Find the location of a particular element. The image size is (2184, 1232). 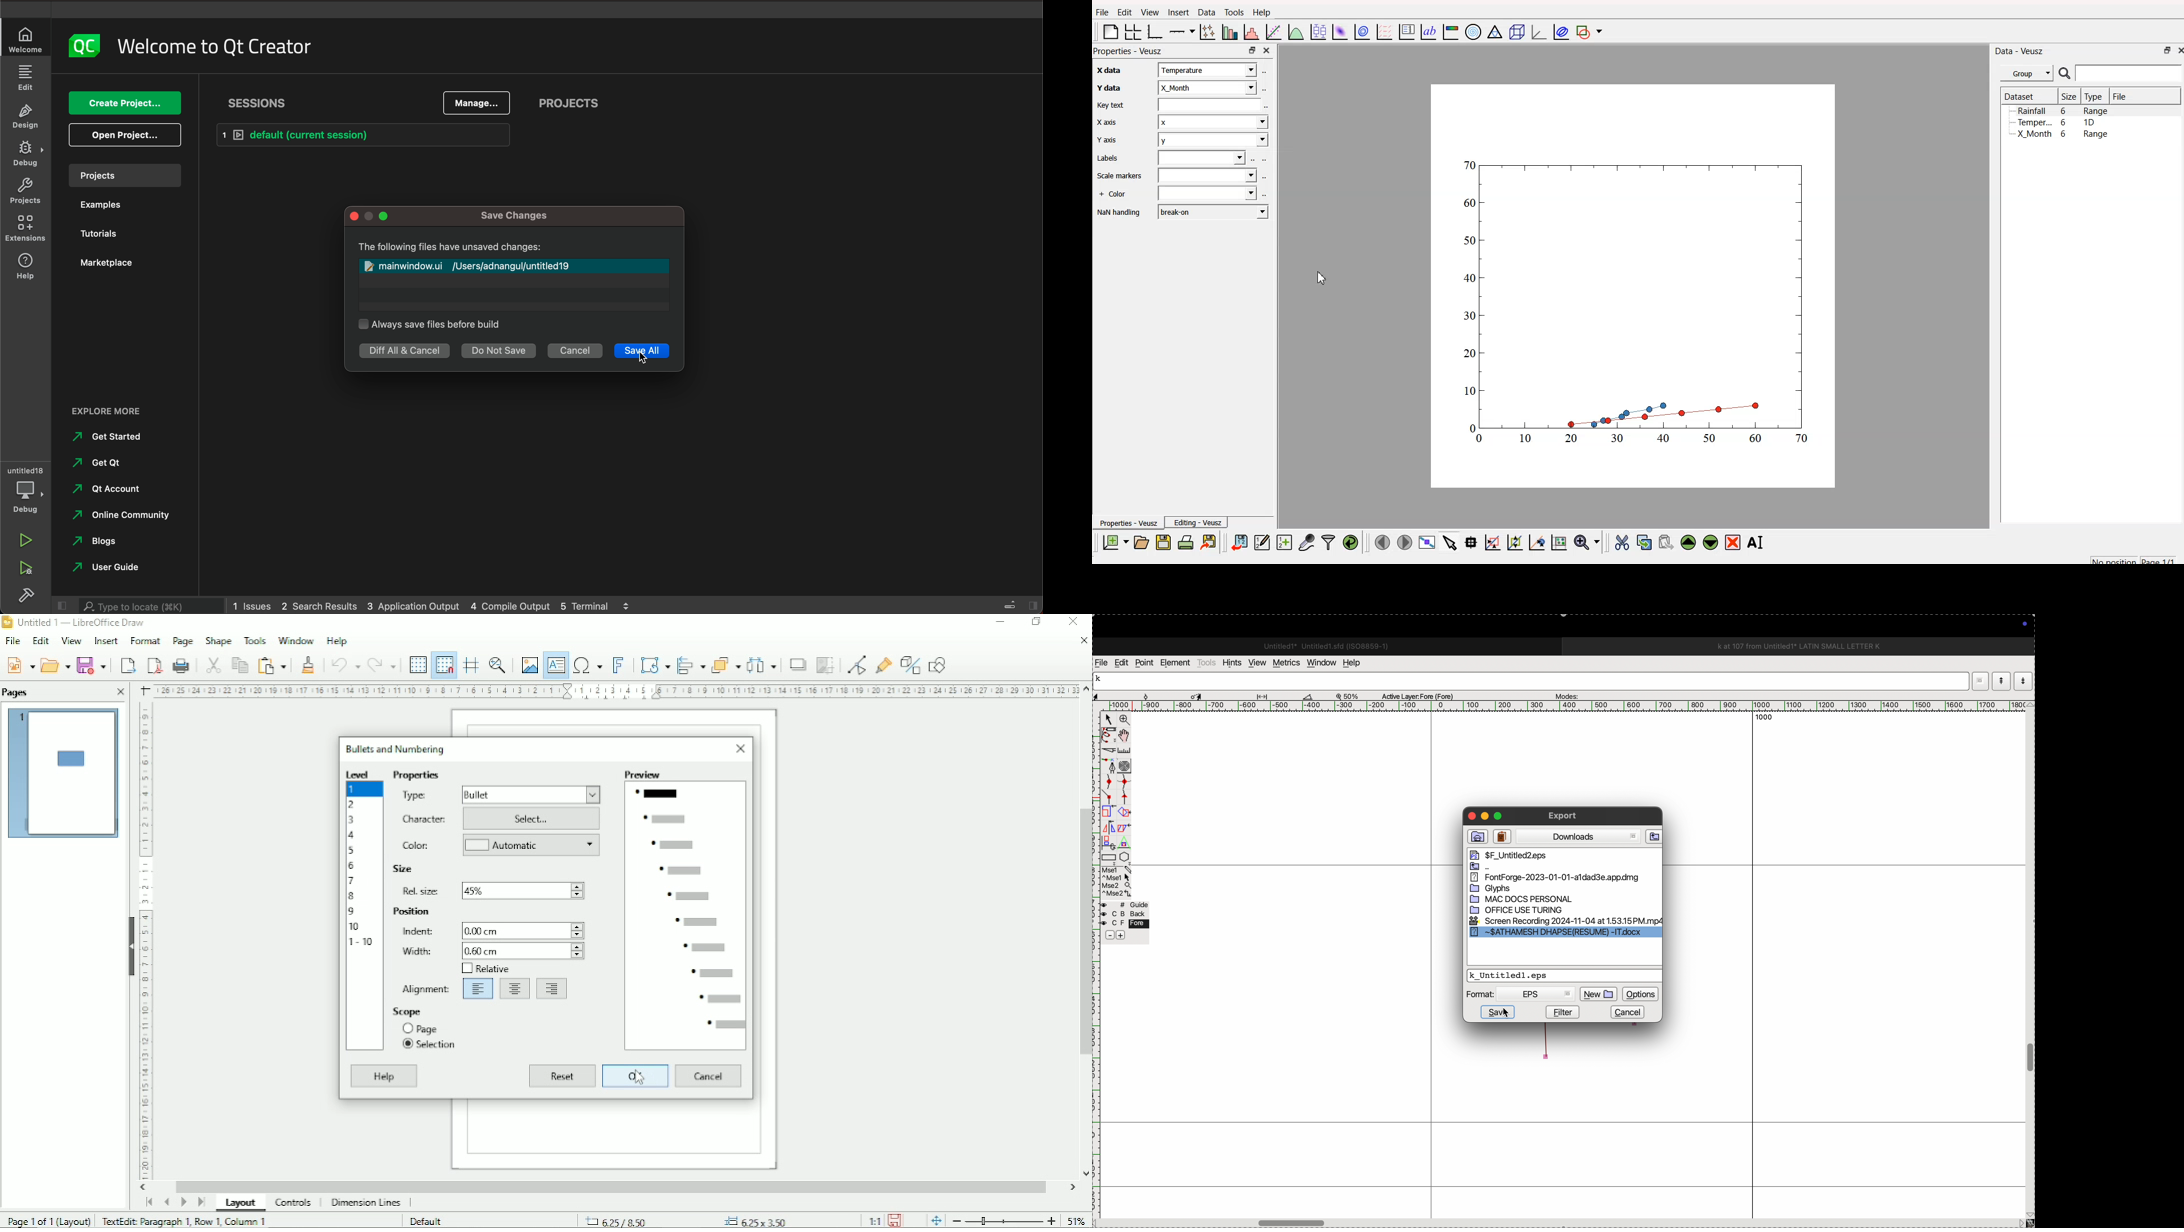

3 is located at coordinates (352, 820).